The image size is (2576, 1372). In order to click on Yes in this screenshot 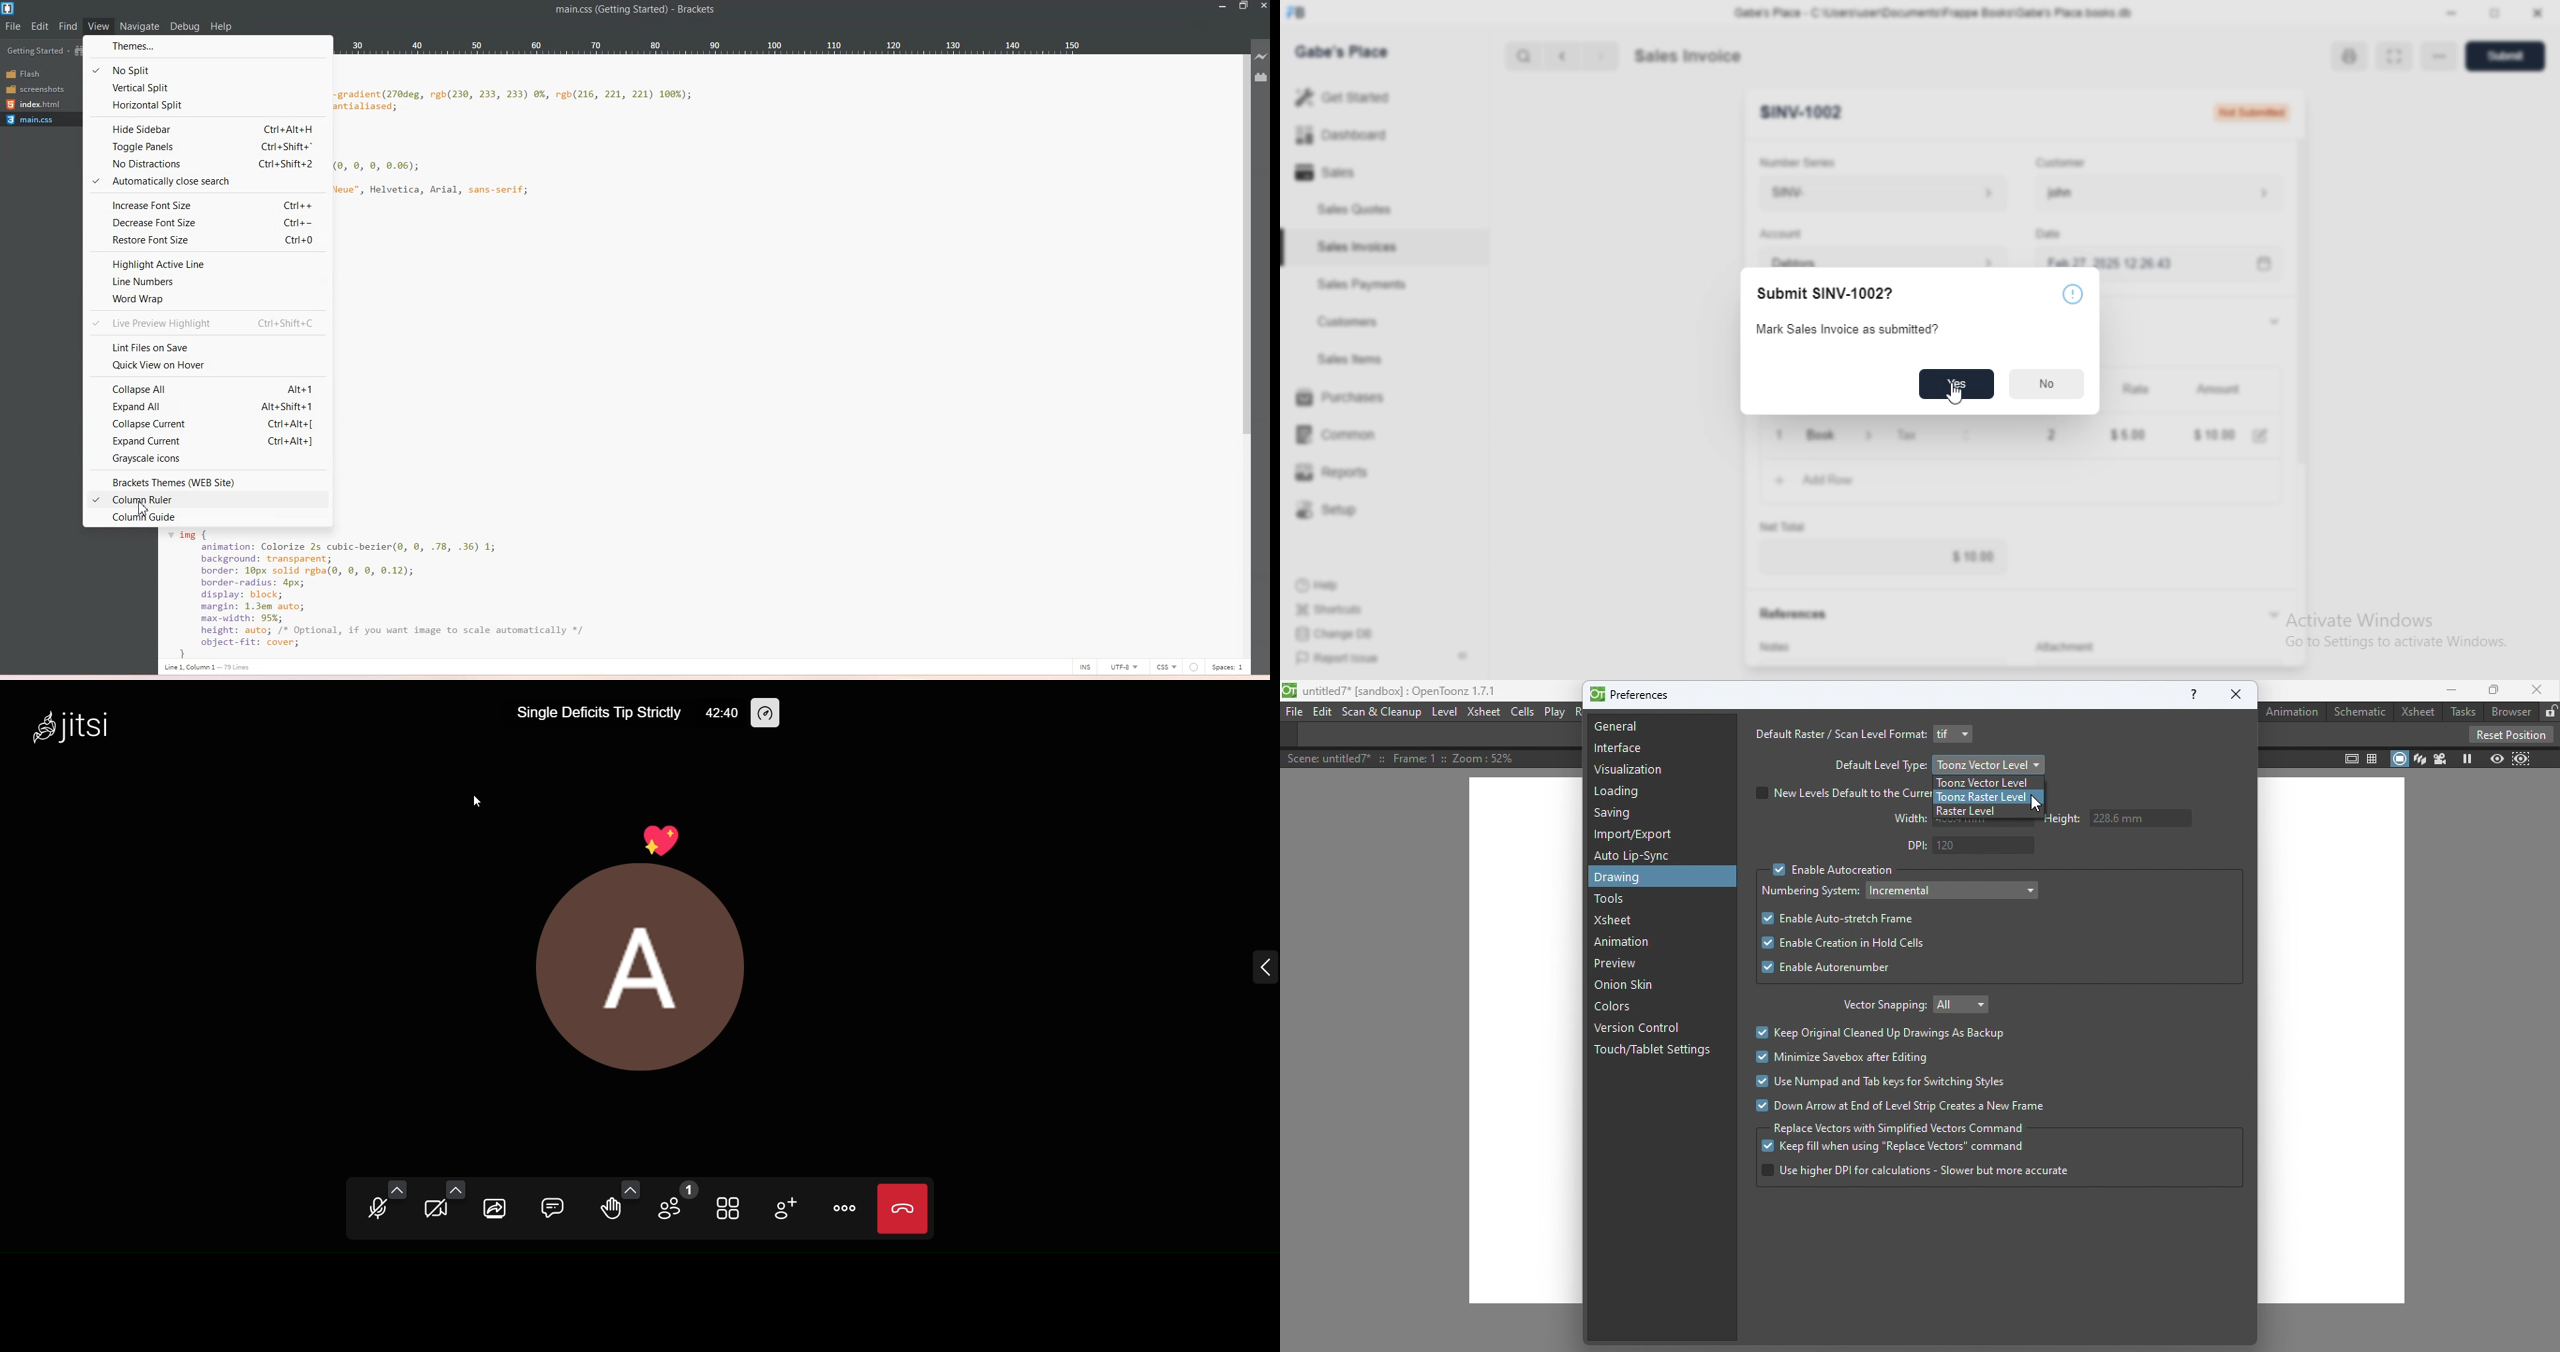, I will do `click(1957, 384)`.